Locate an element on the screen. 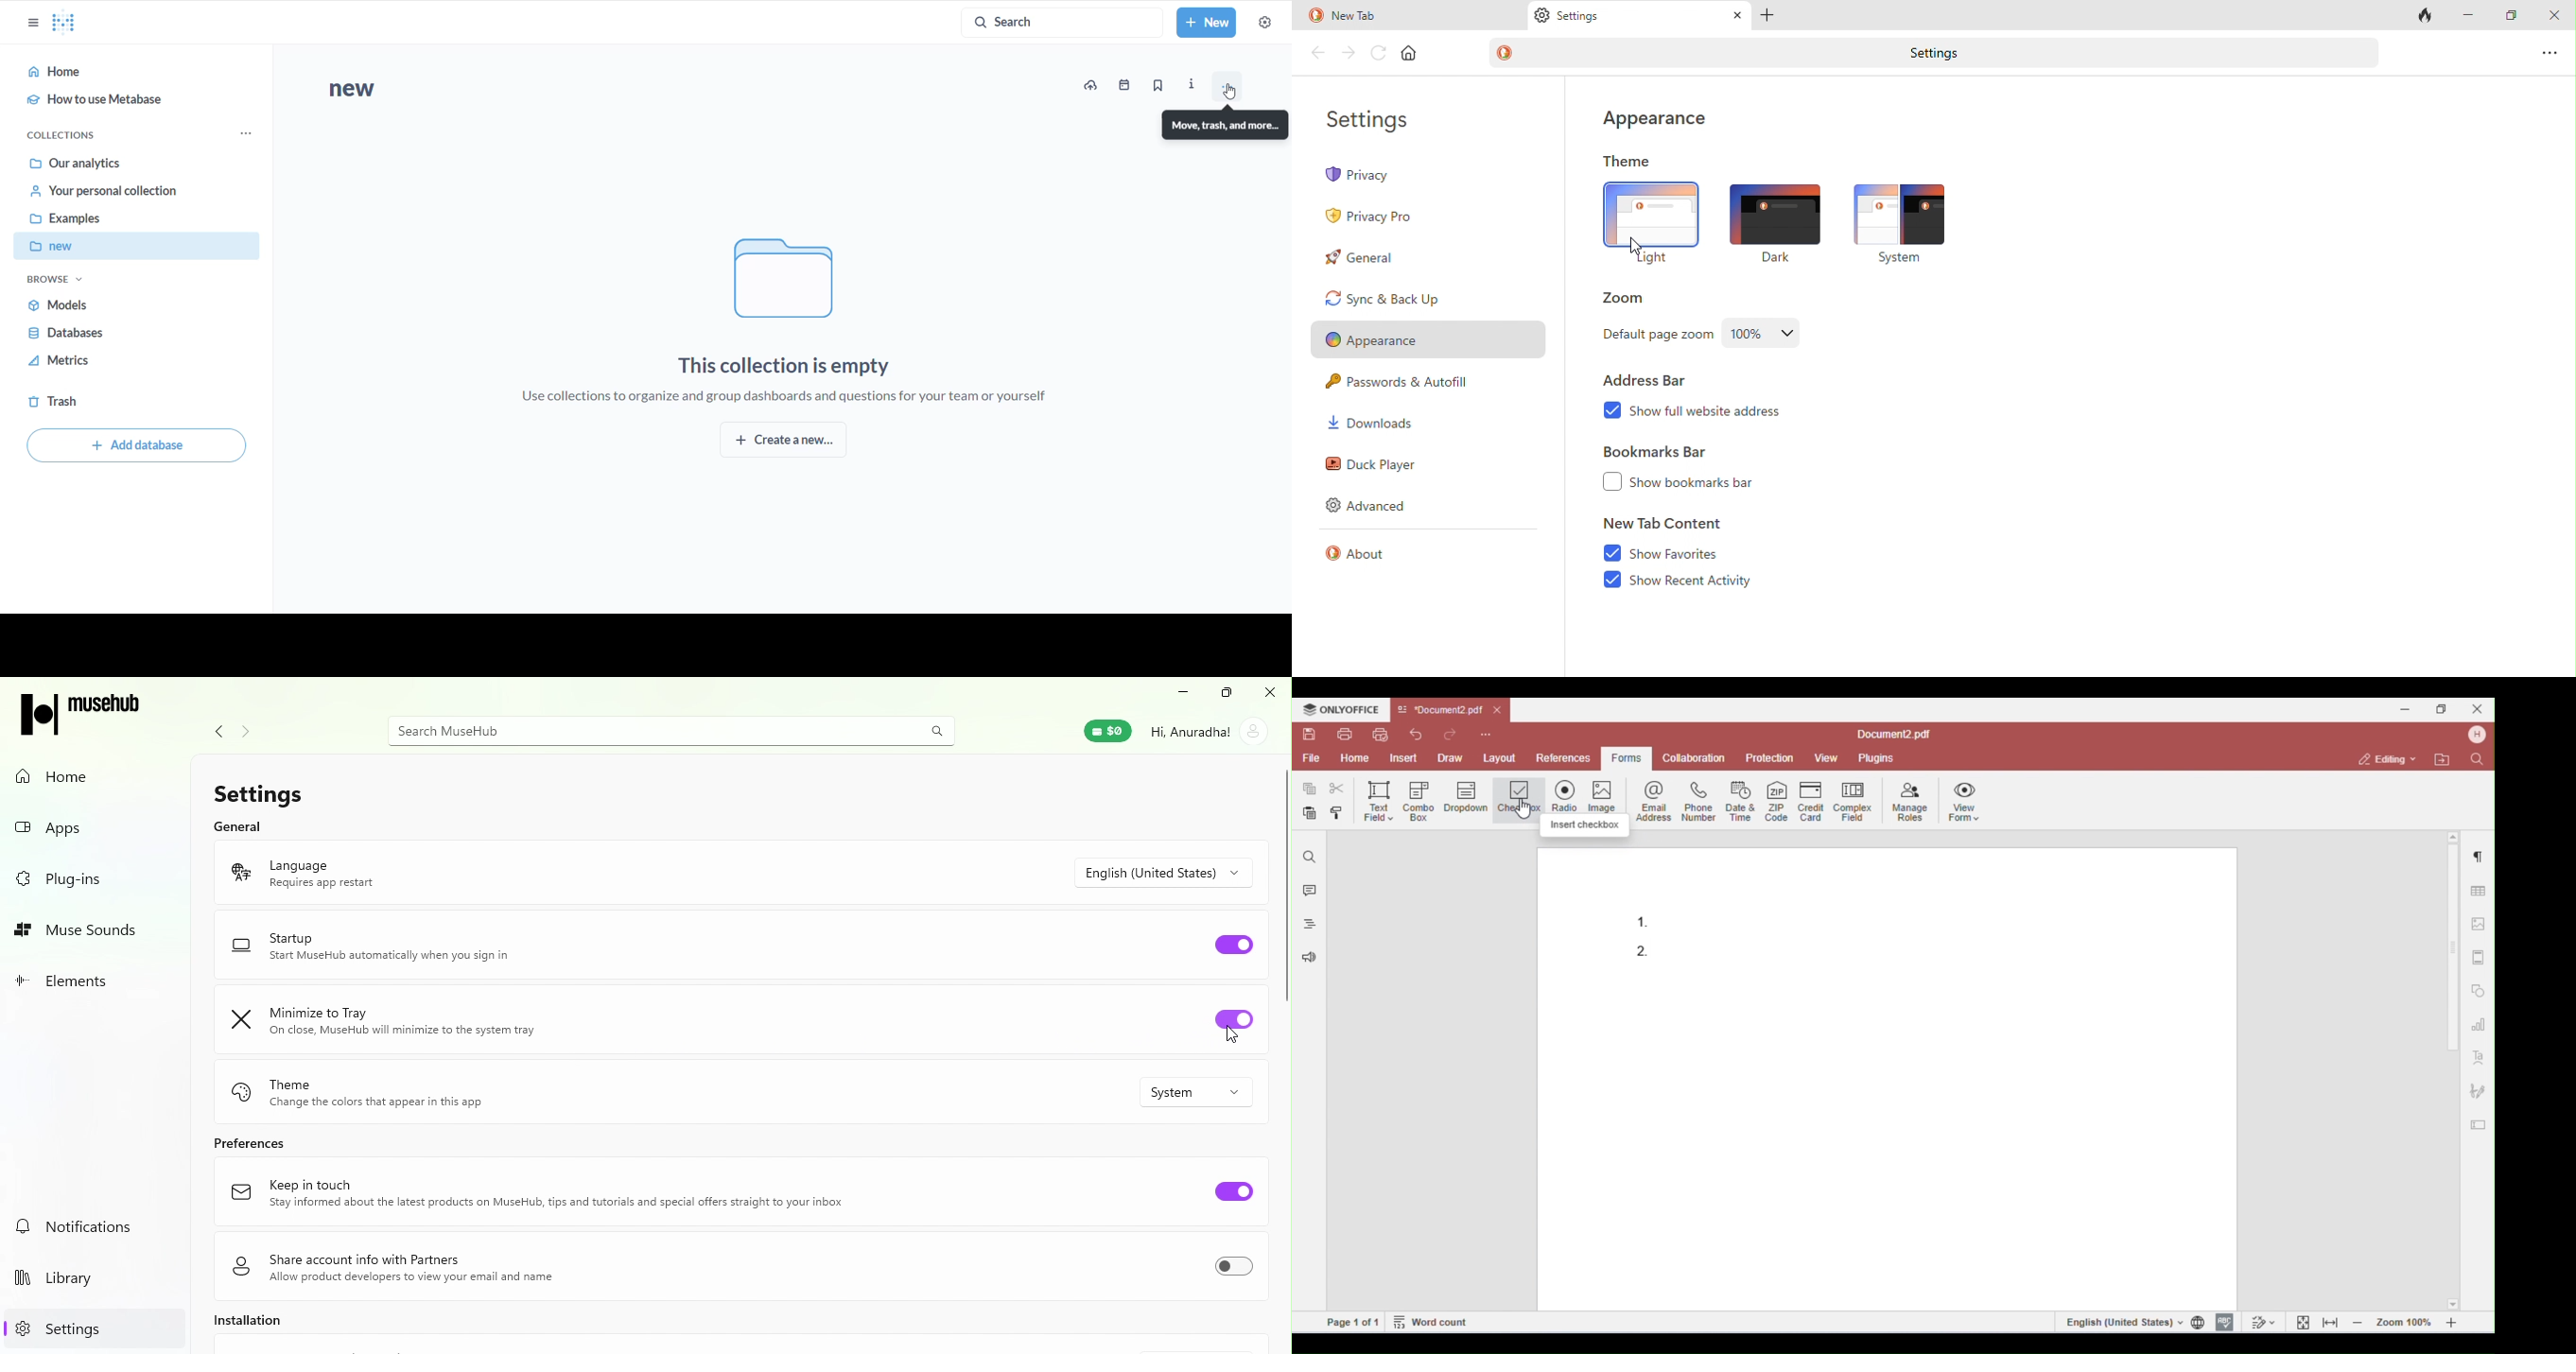 The width and height of the screenshot is (2576, 1372). word count is located at coordinates (1432, 1321).